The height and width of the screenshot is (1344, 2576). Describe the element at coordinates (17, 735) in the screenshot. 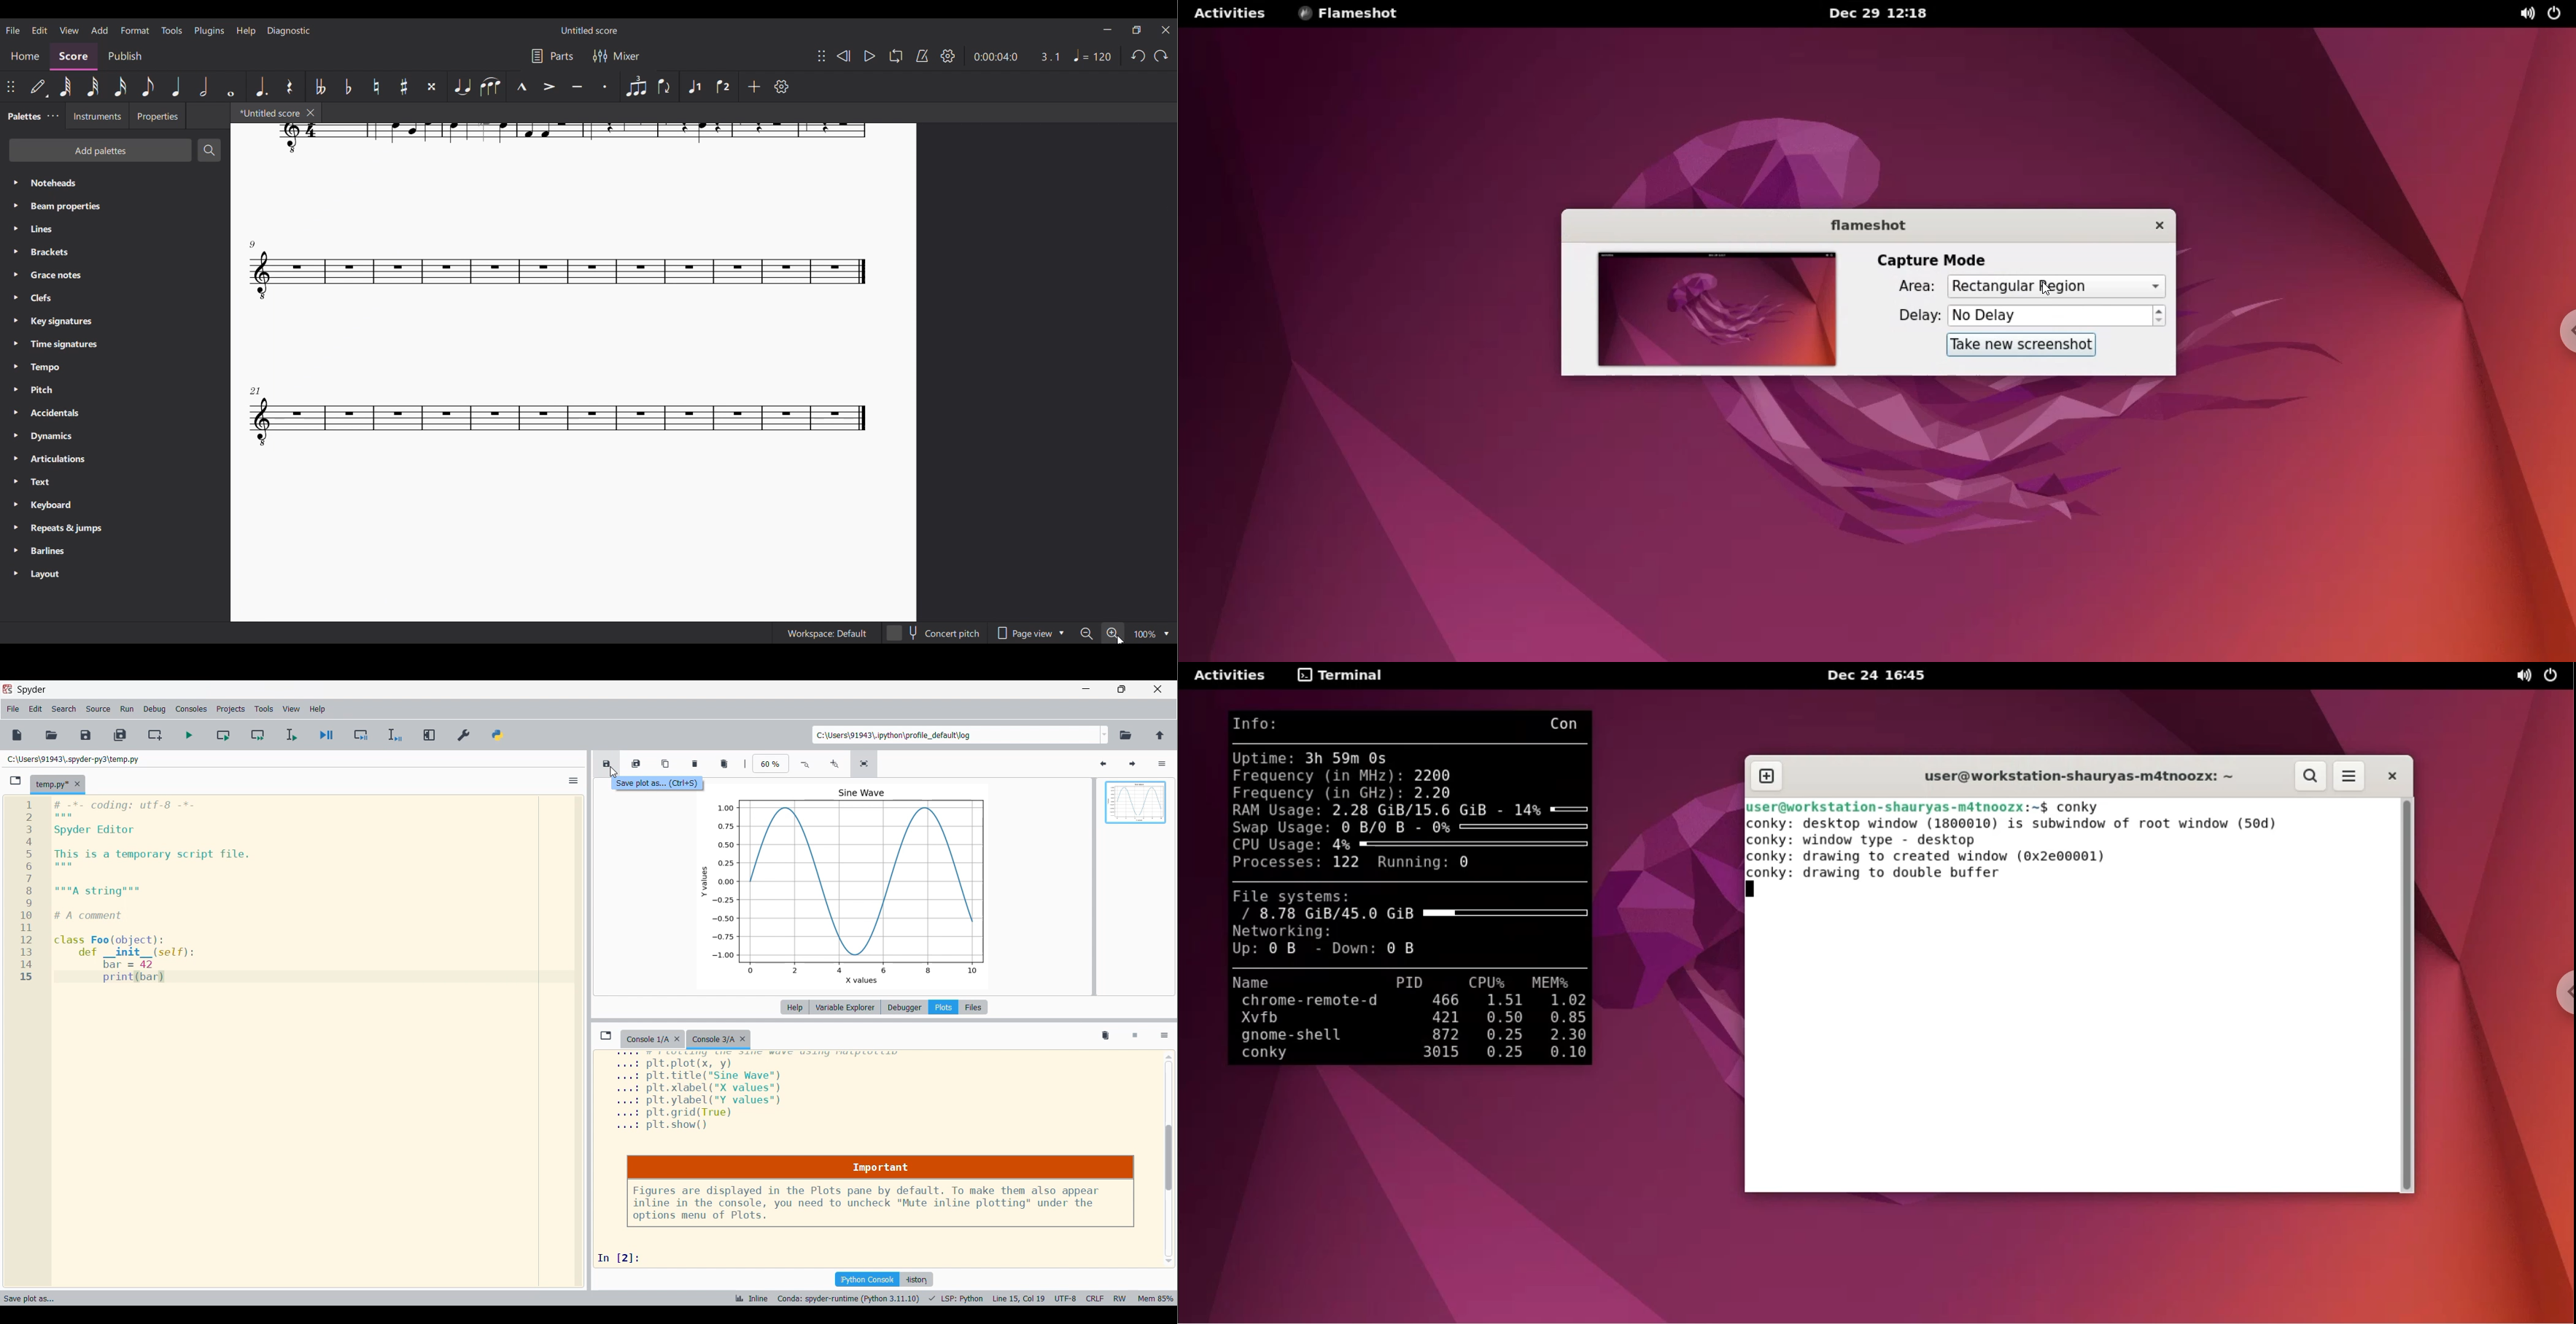

I see `New file` at that location.